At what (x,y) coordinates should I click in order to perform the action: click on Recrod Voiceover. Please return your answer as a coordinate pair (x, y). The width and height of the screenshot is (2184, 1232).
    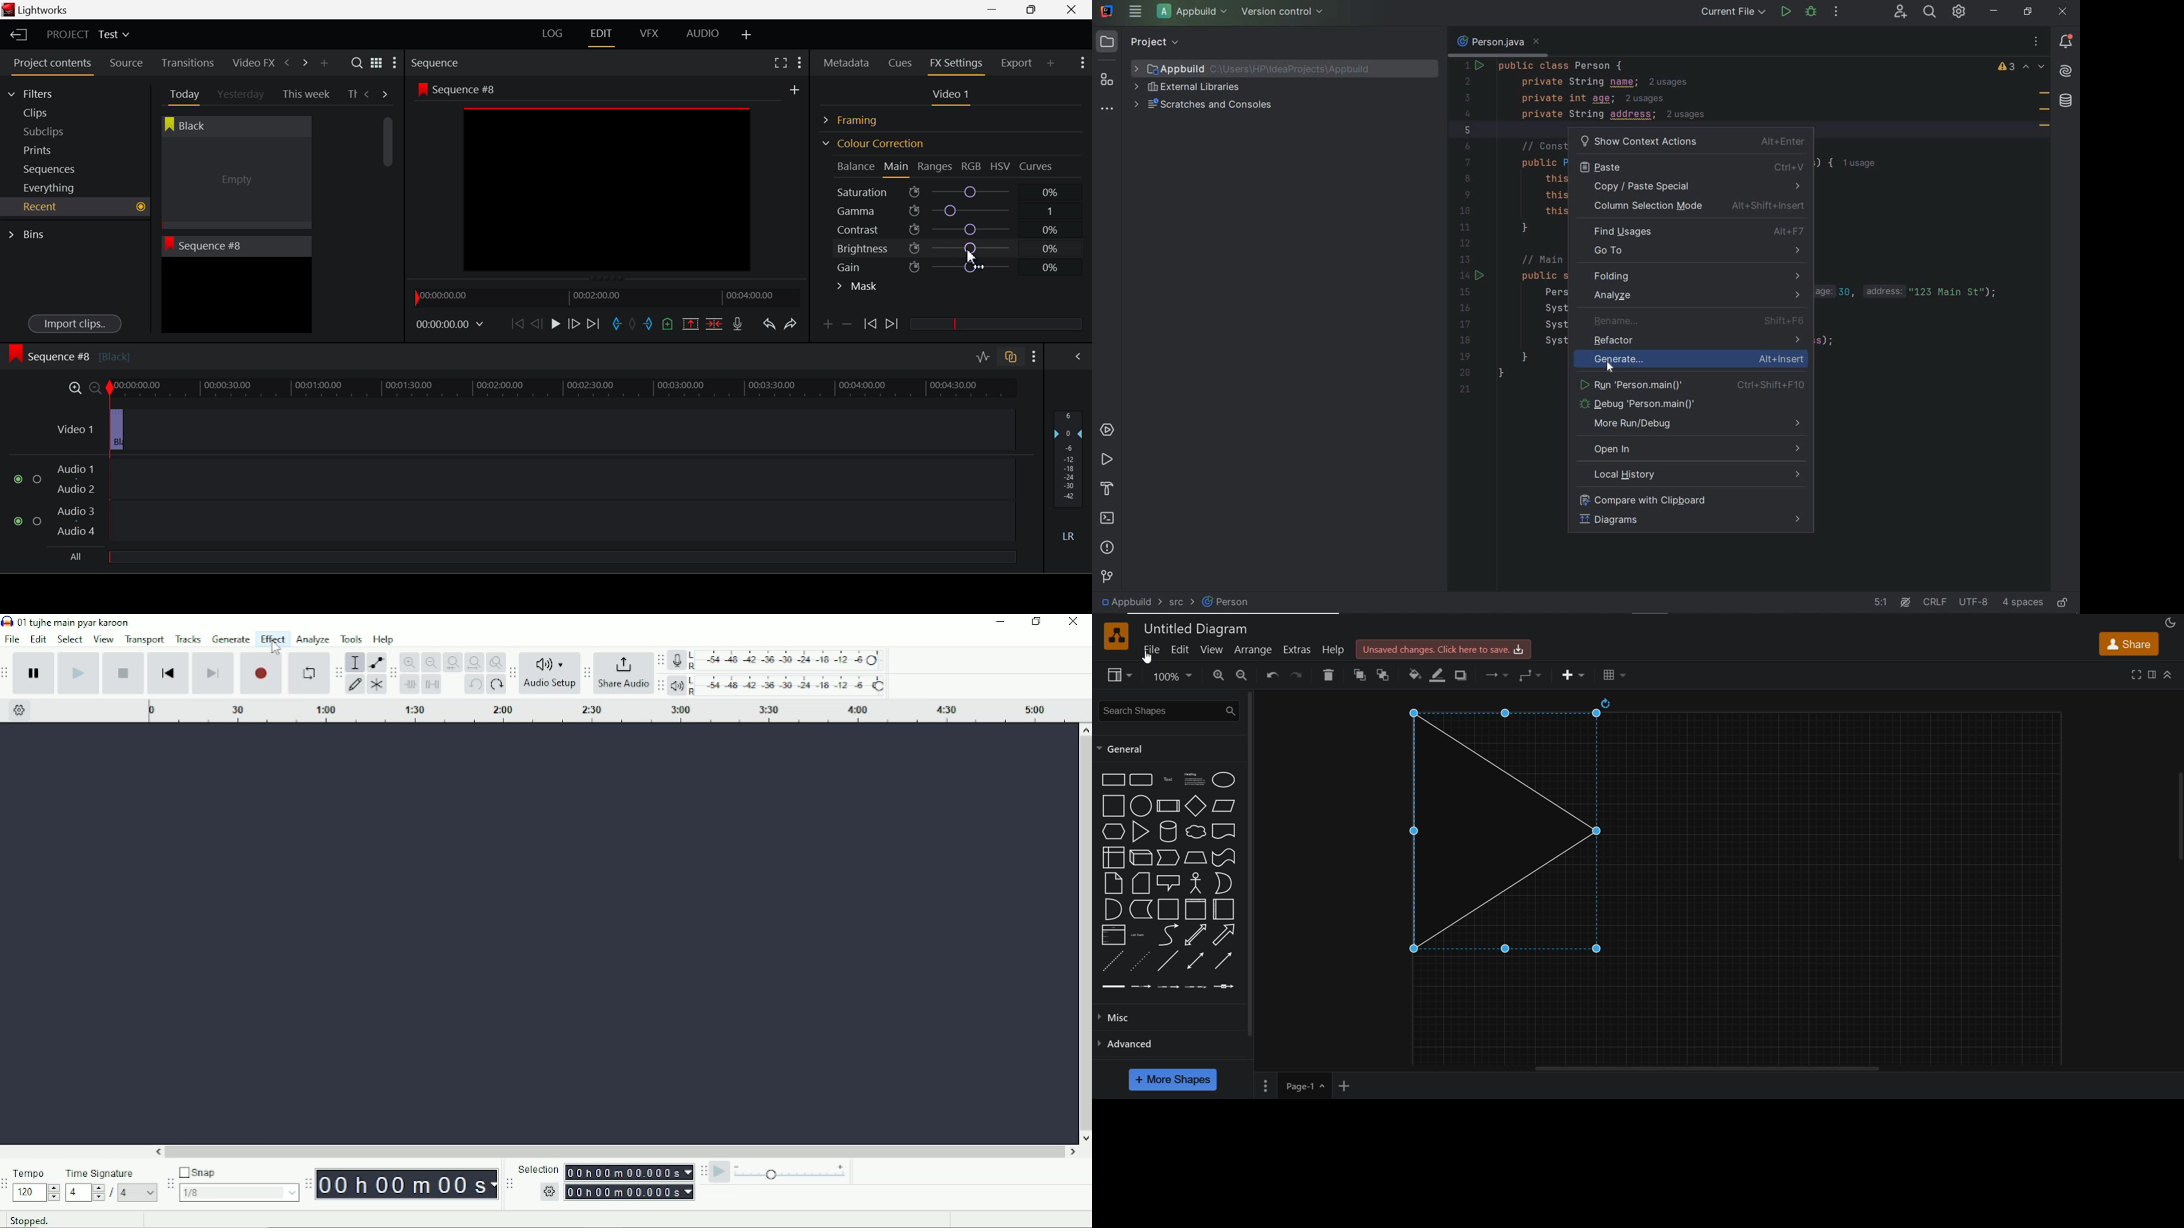
    Looking at the image, I should click on (737, 324).